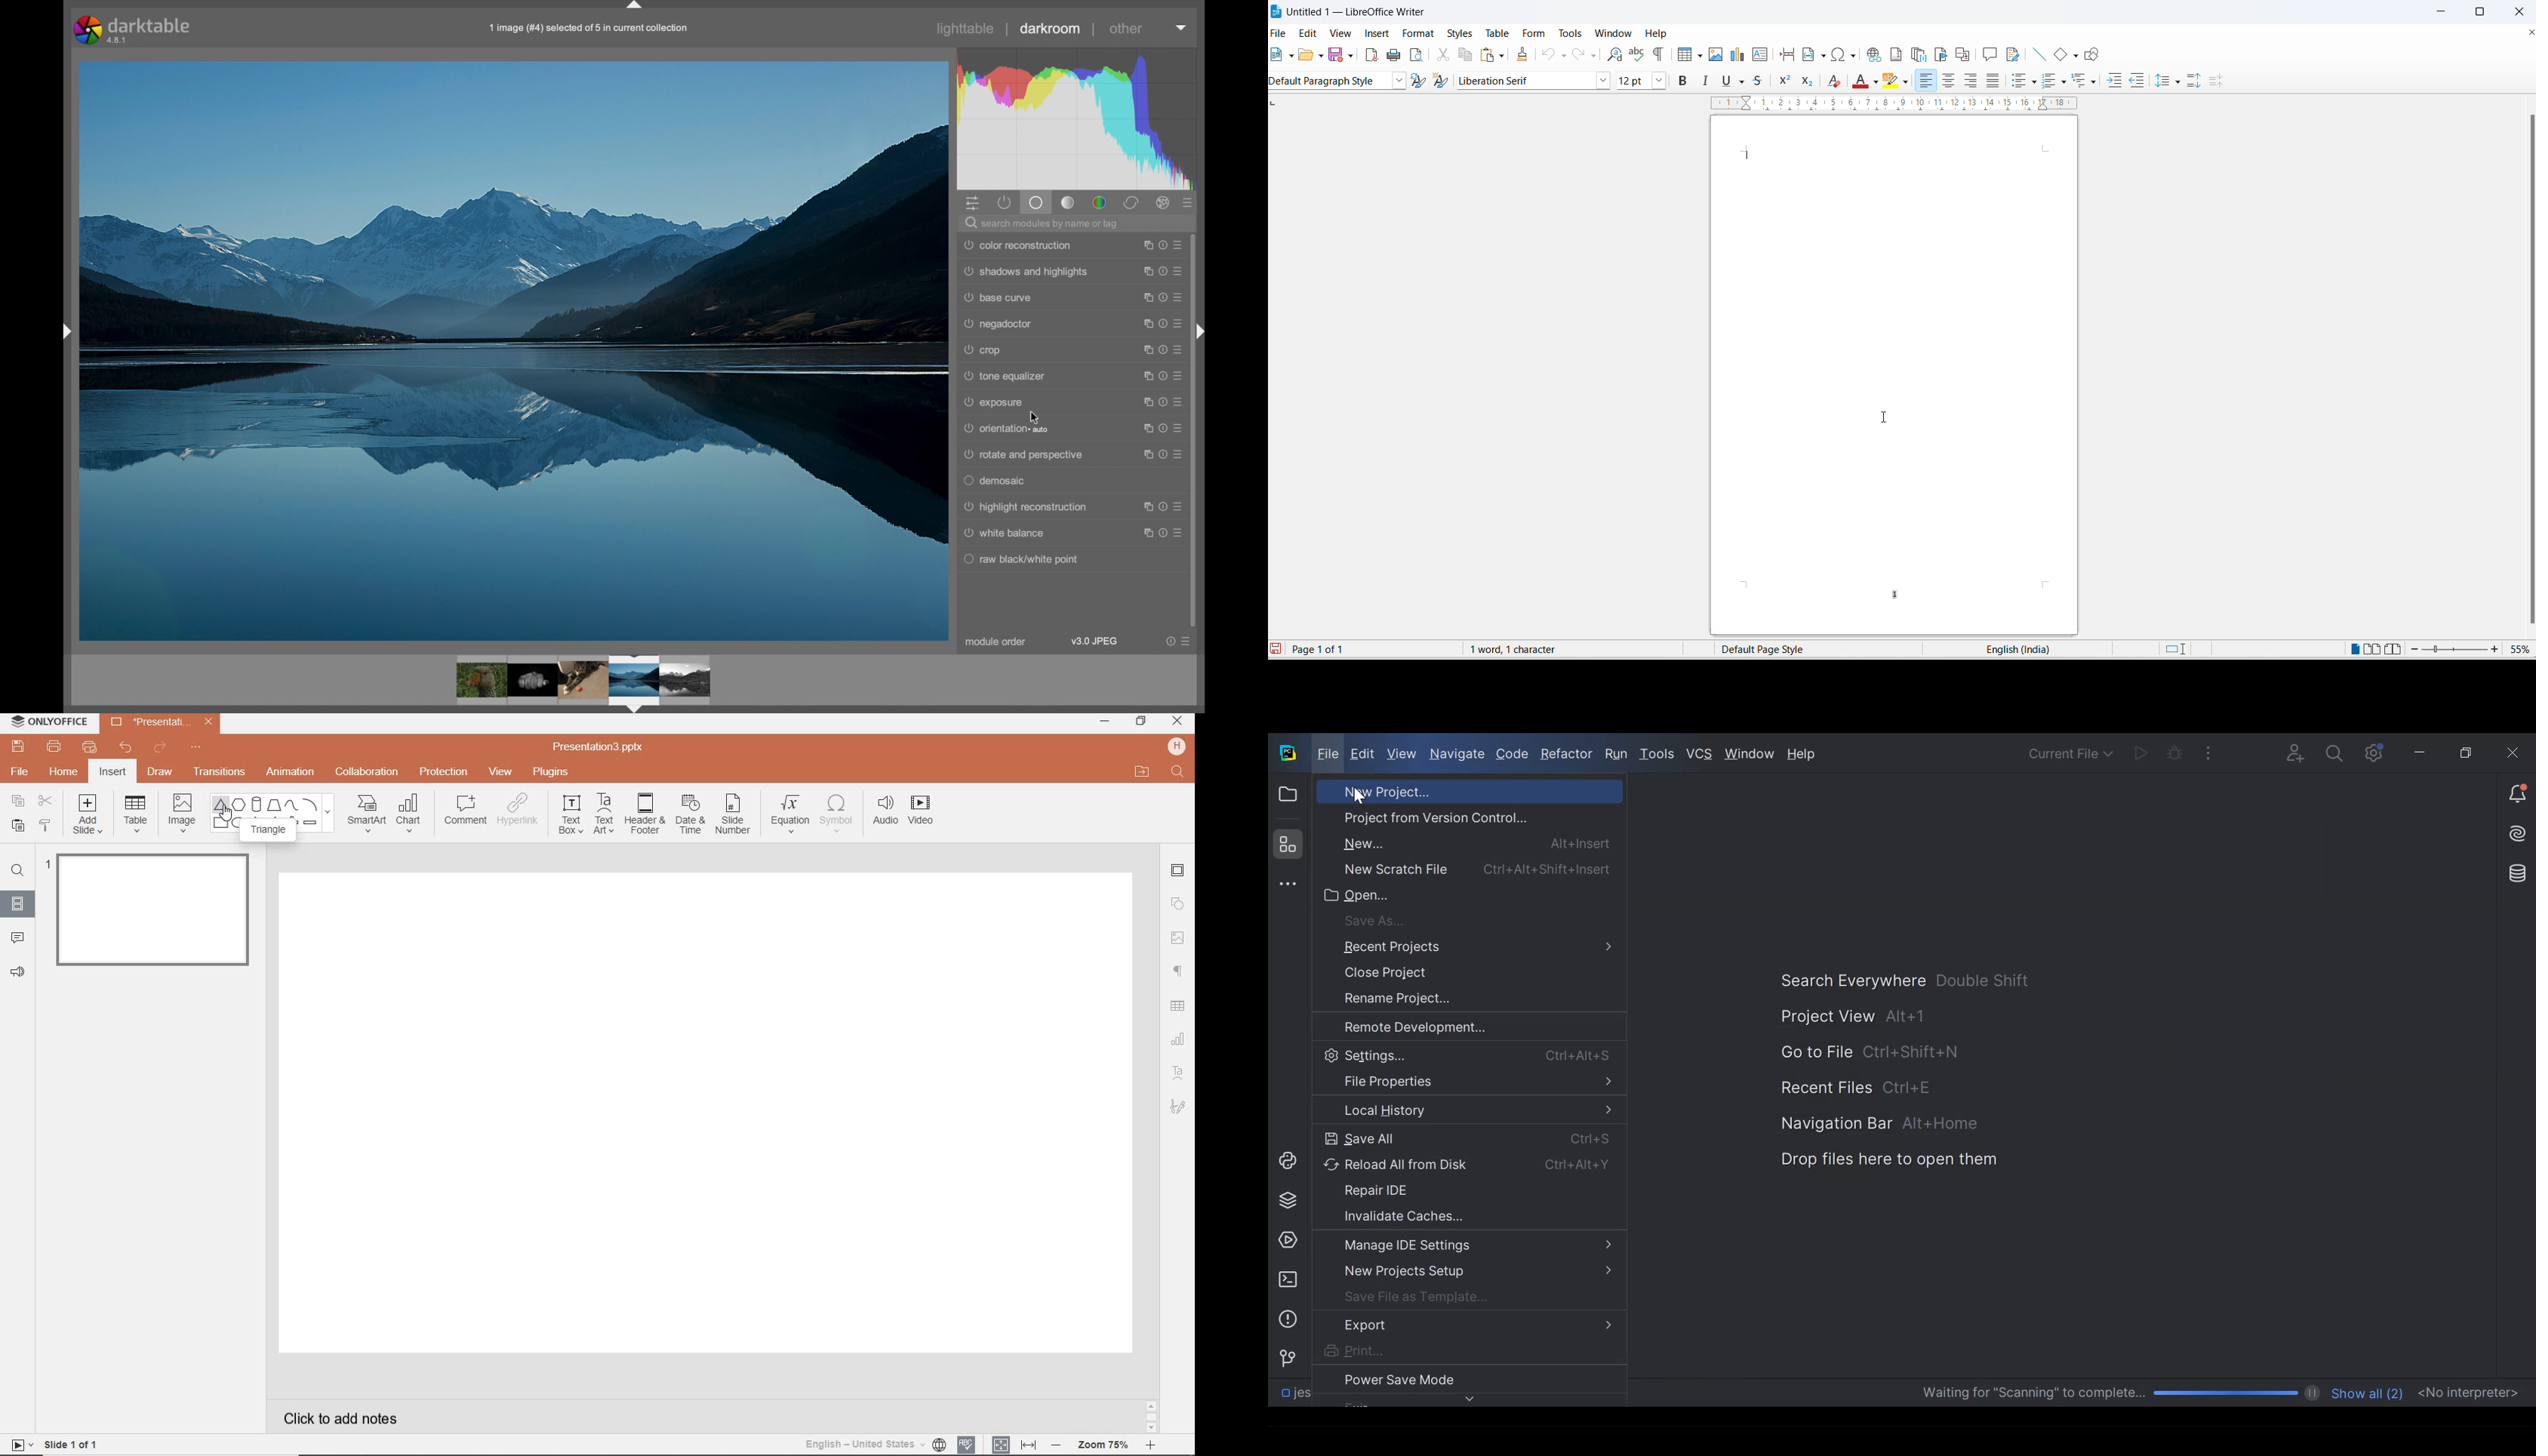 The height and width of the screenshot is (1456, 2548). What do you see at coordinates (1785, 81) in the screenshot?
I see `superscript` at bounding box center [1785, 81].